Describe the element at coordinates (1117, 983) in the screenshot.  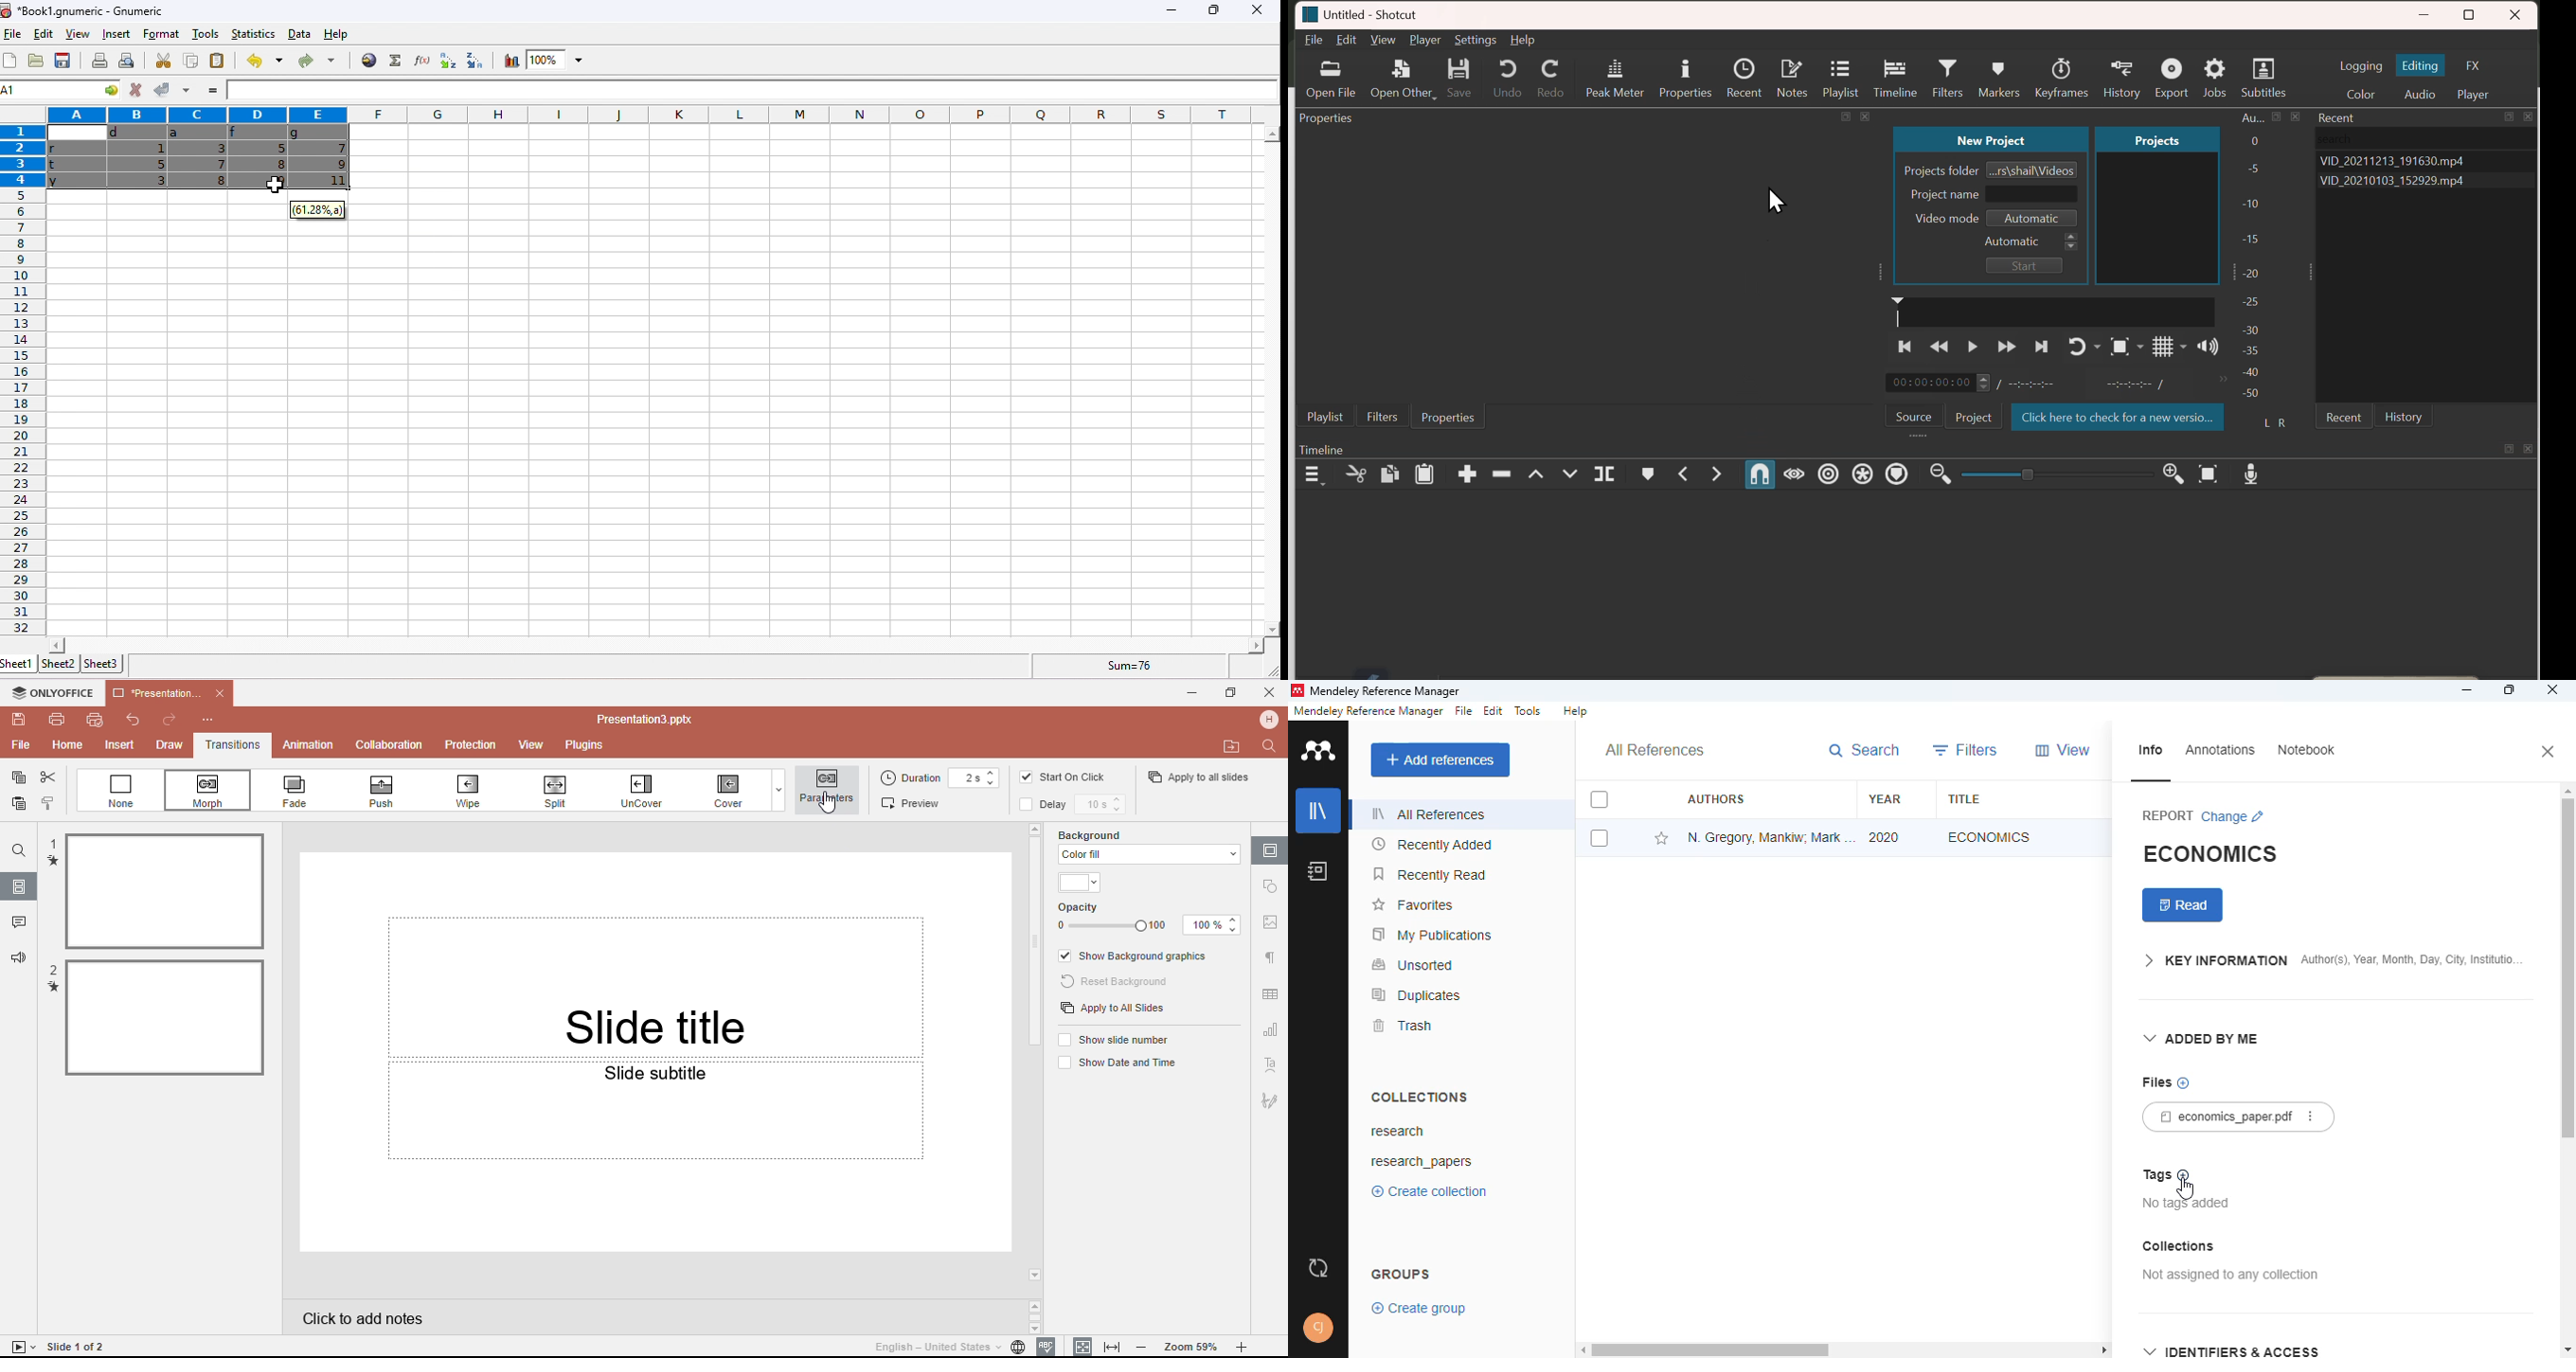
I see `Reset background` at that location.